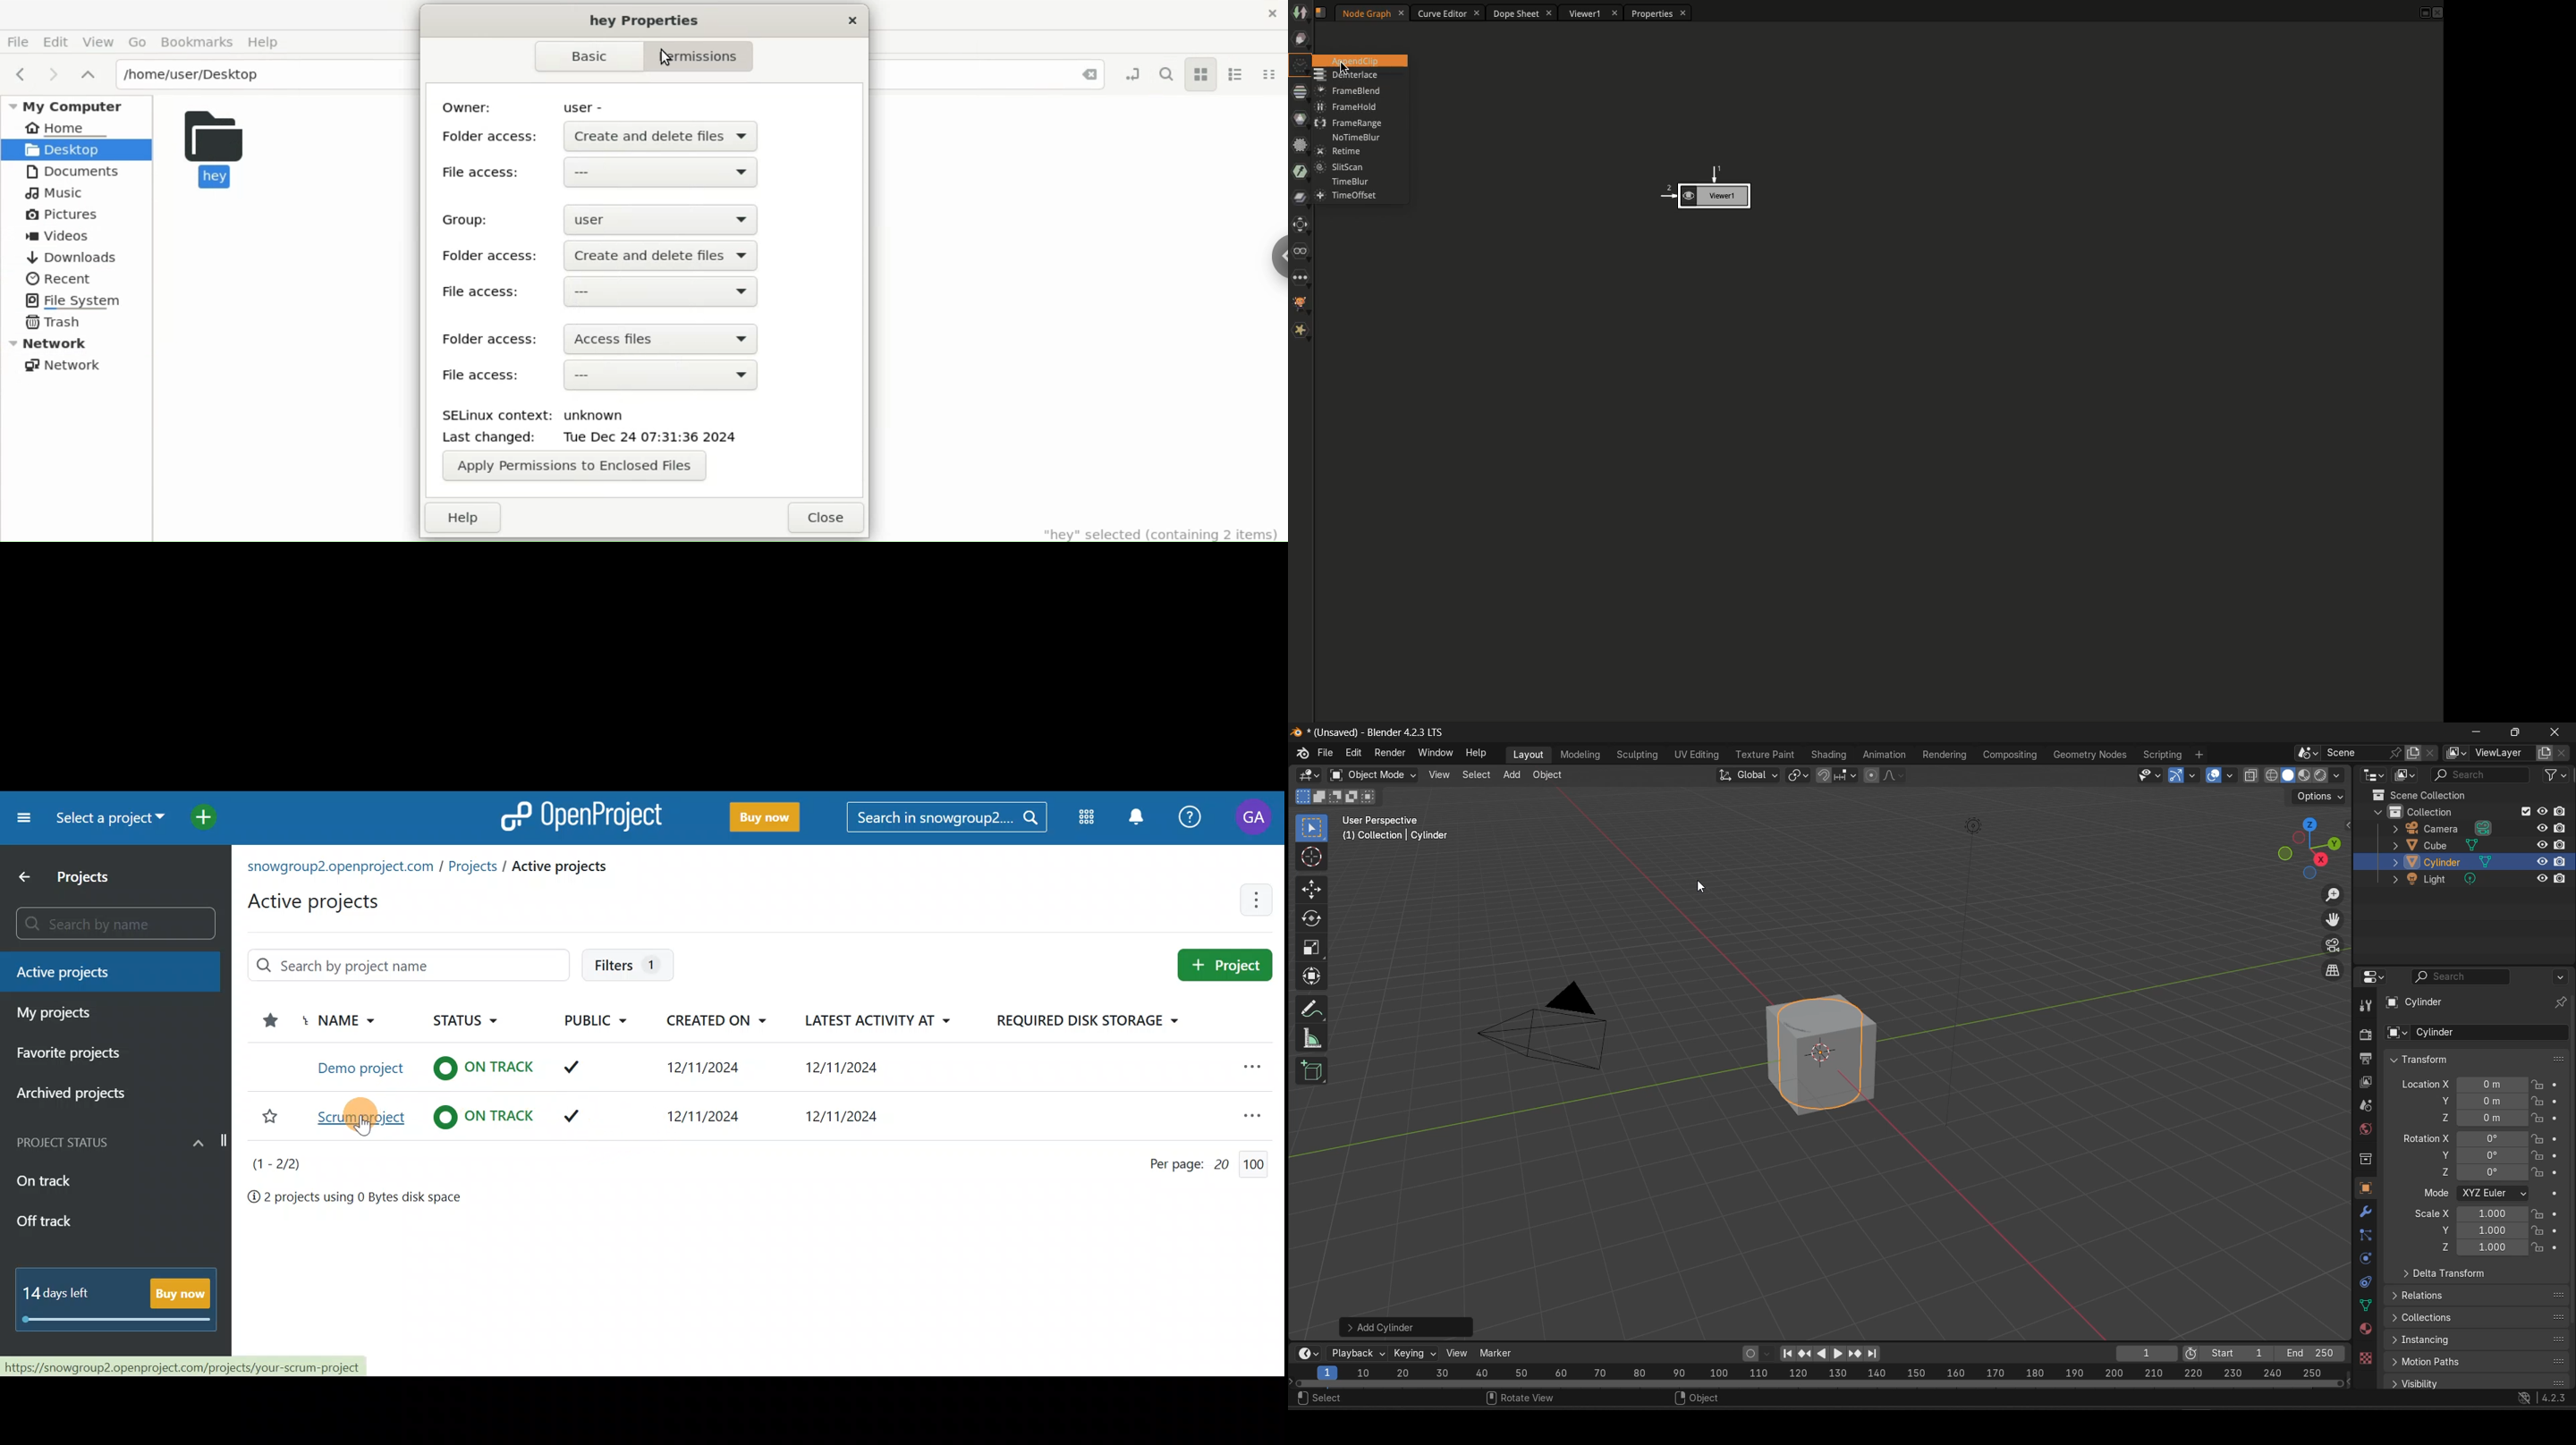  Describe the element at coordinates (2364, 1306) in the screenshot. I see `data` at that location.